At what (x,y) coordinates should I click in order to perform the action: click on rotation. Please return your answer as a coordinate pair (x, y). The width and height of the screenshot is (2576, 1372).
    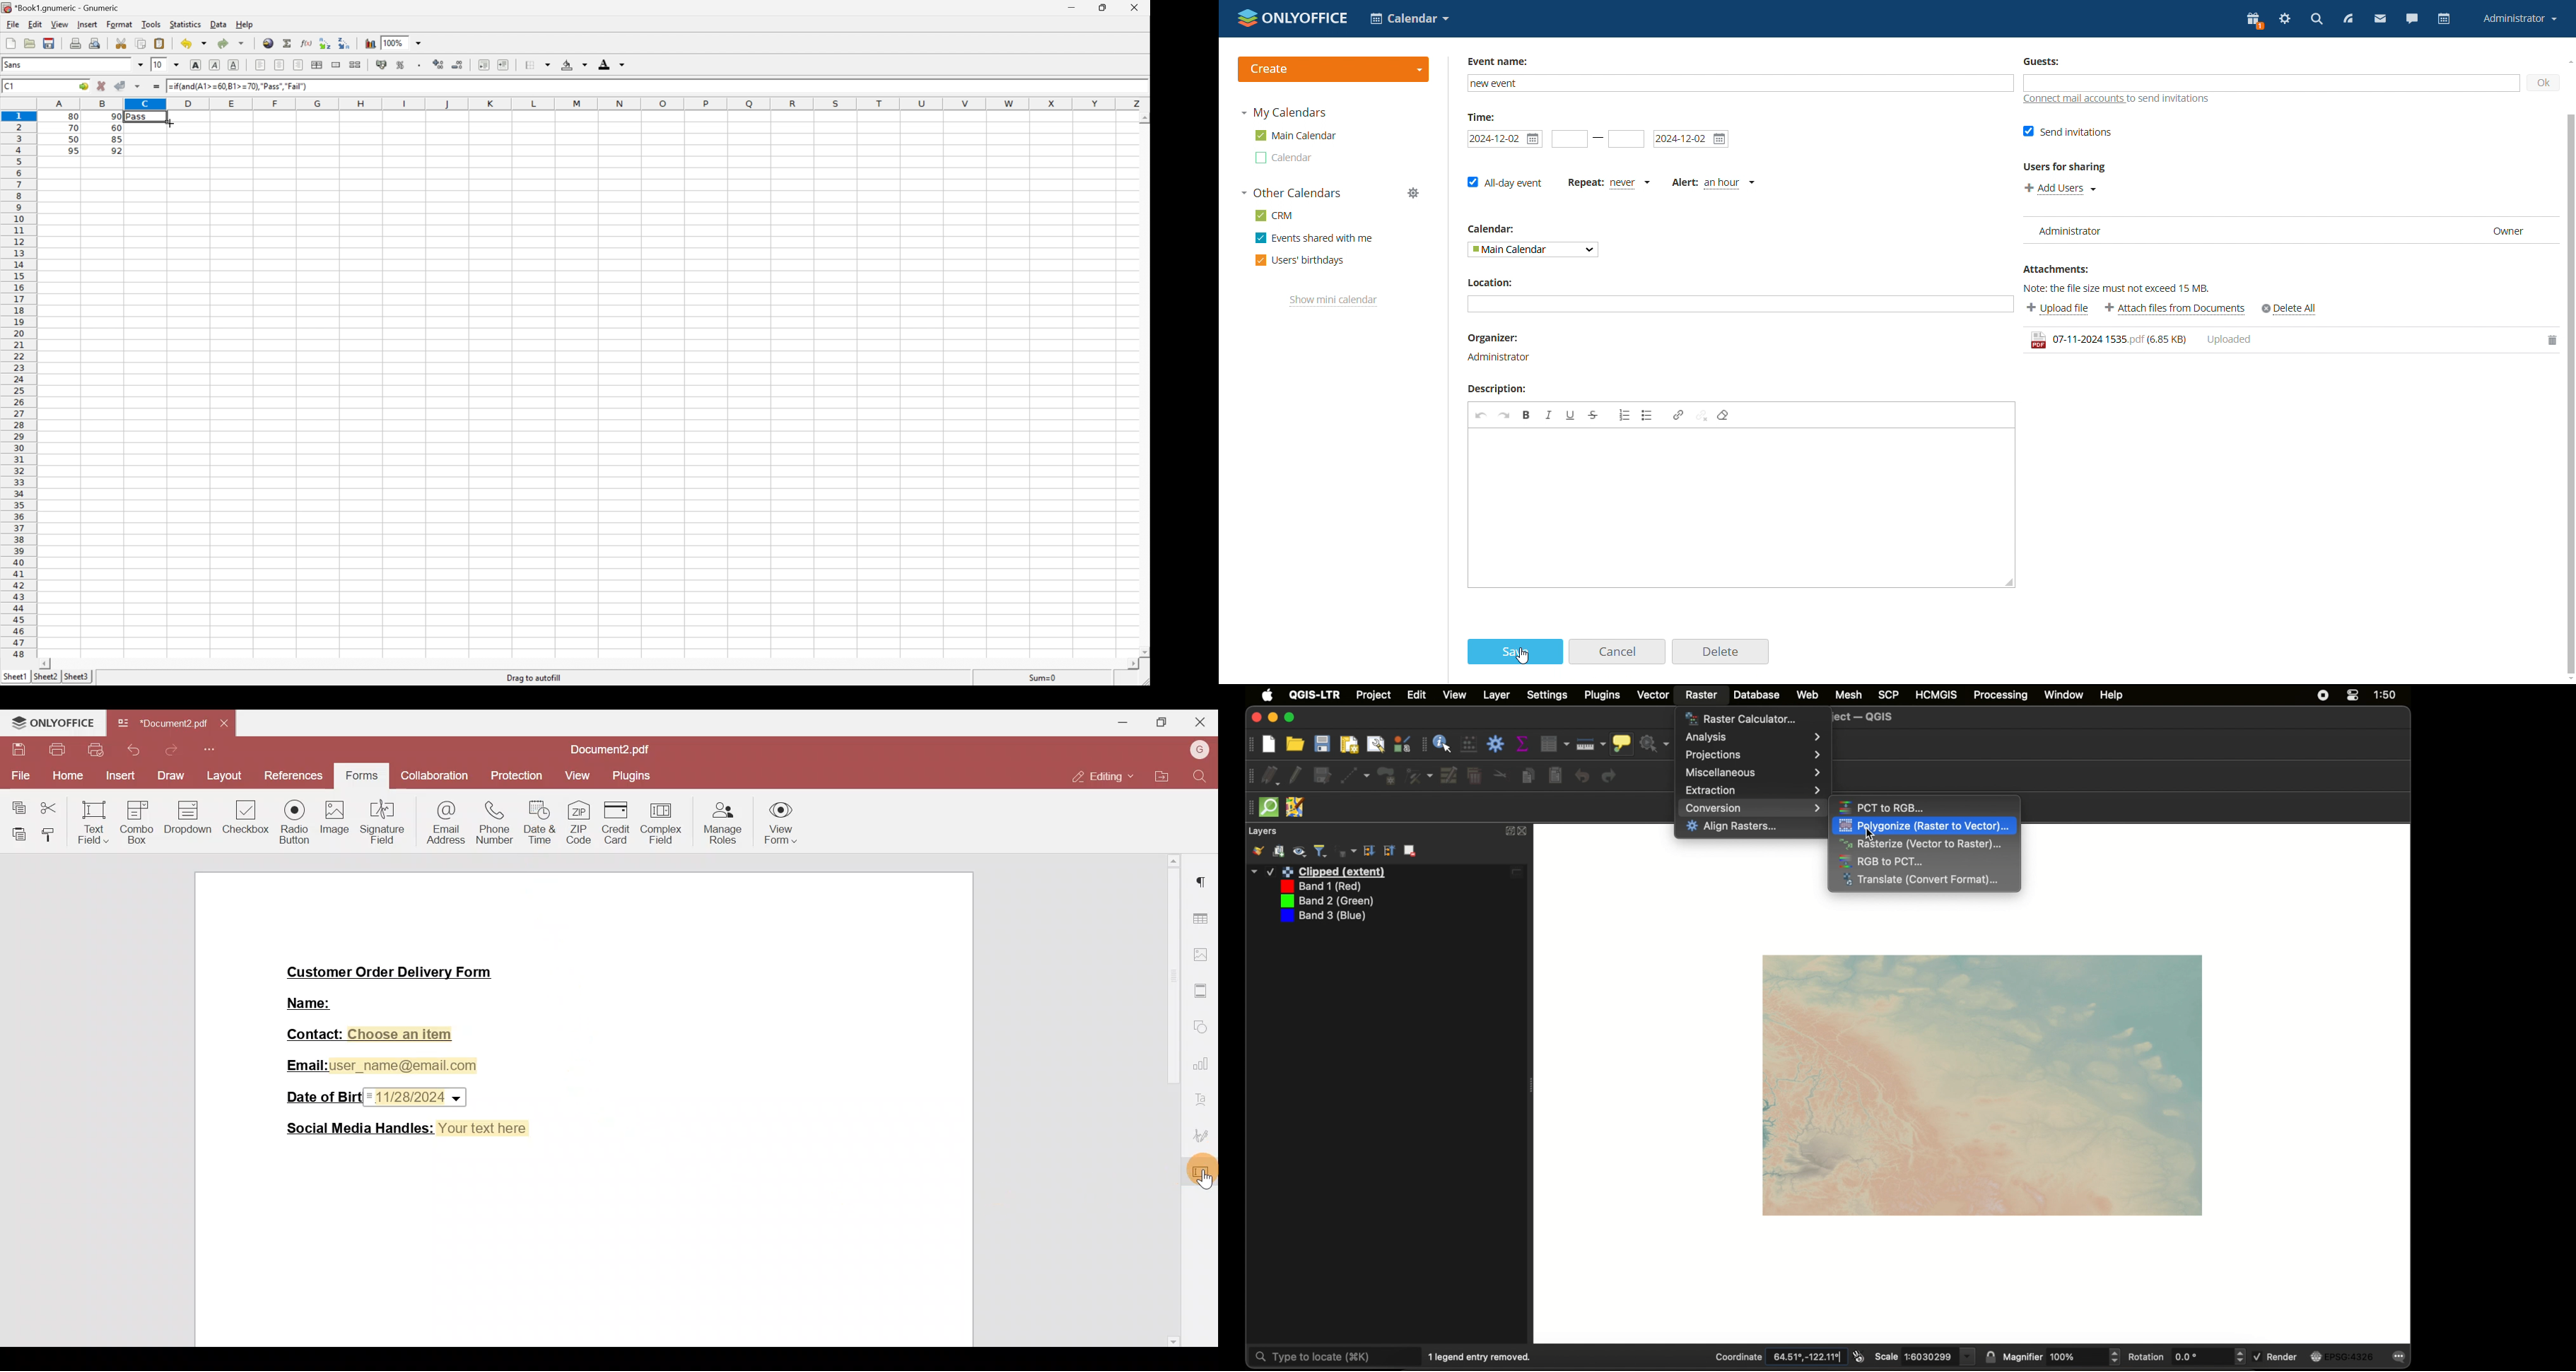
    Looking at the image, I should click on (2186, 1356).